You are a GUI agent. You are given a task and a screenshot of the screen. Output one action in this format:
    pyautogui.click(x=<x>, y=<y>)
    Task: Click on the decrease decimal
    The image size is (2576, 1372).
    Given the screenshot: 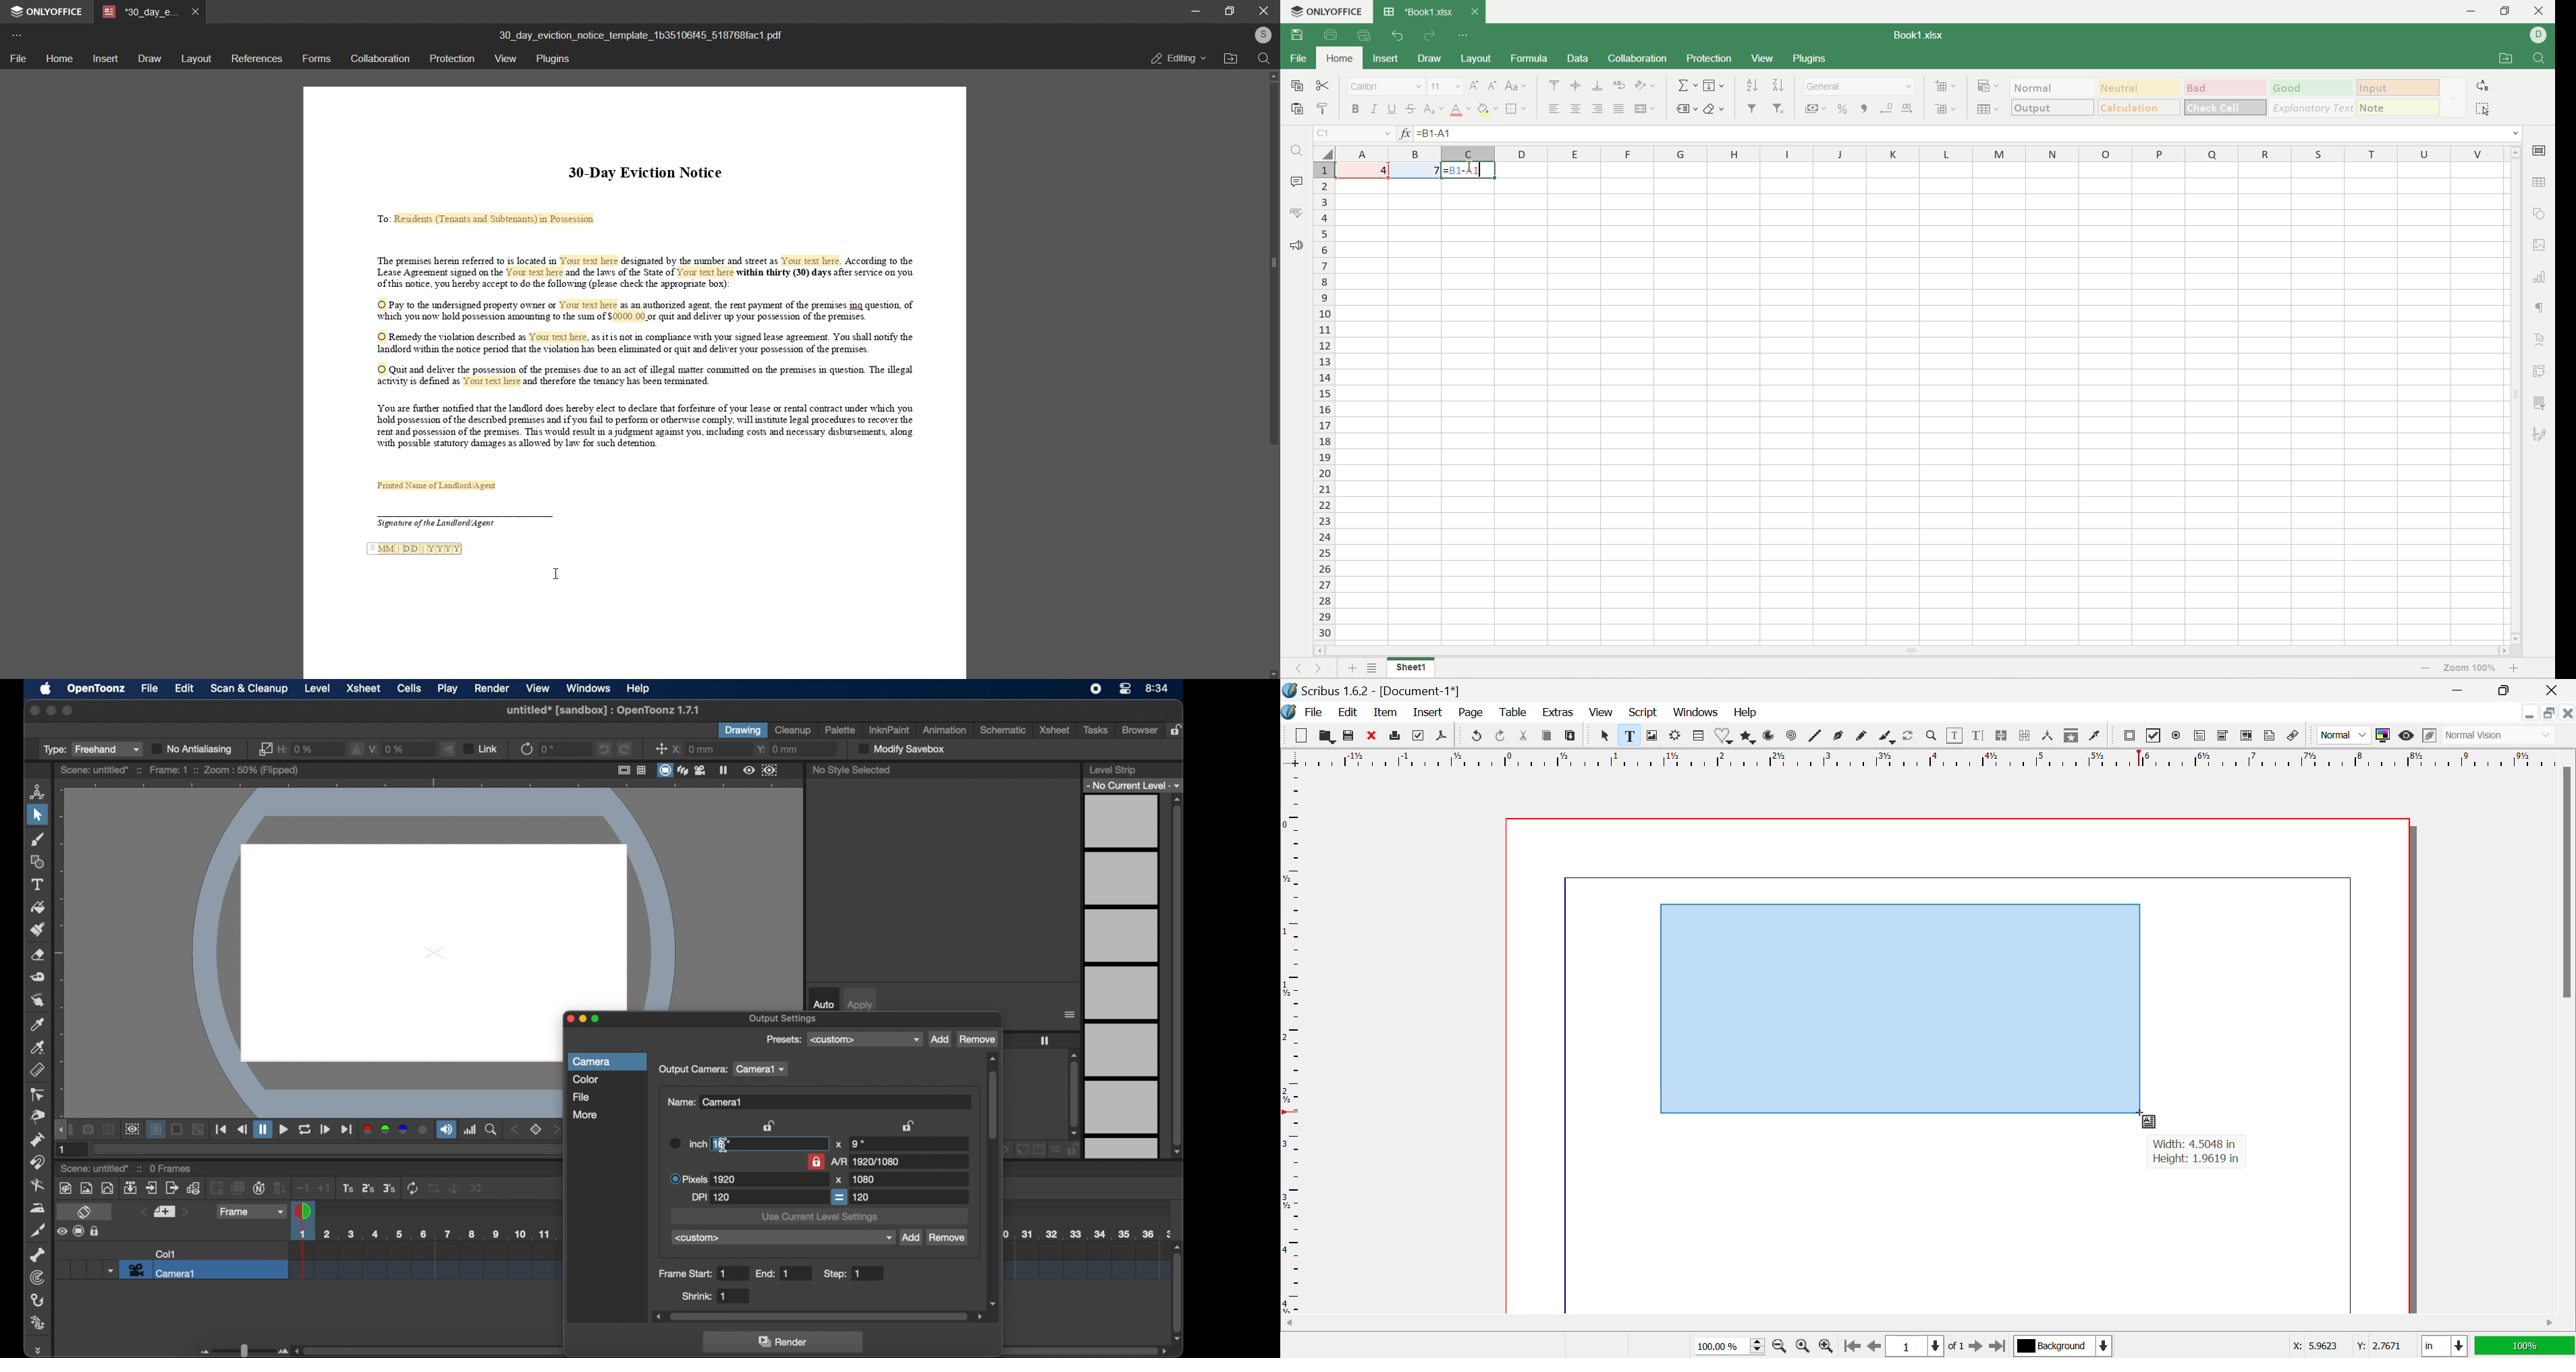 What is the action you would take?
    pyautogui.click(x=1887, y=109)
    